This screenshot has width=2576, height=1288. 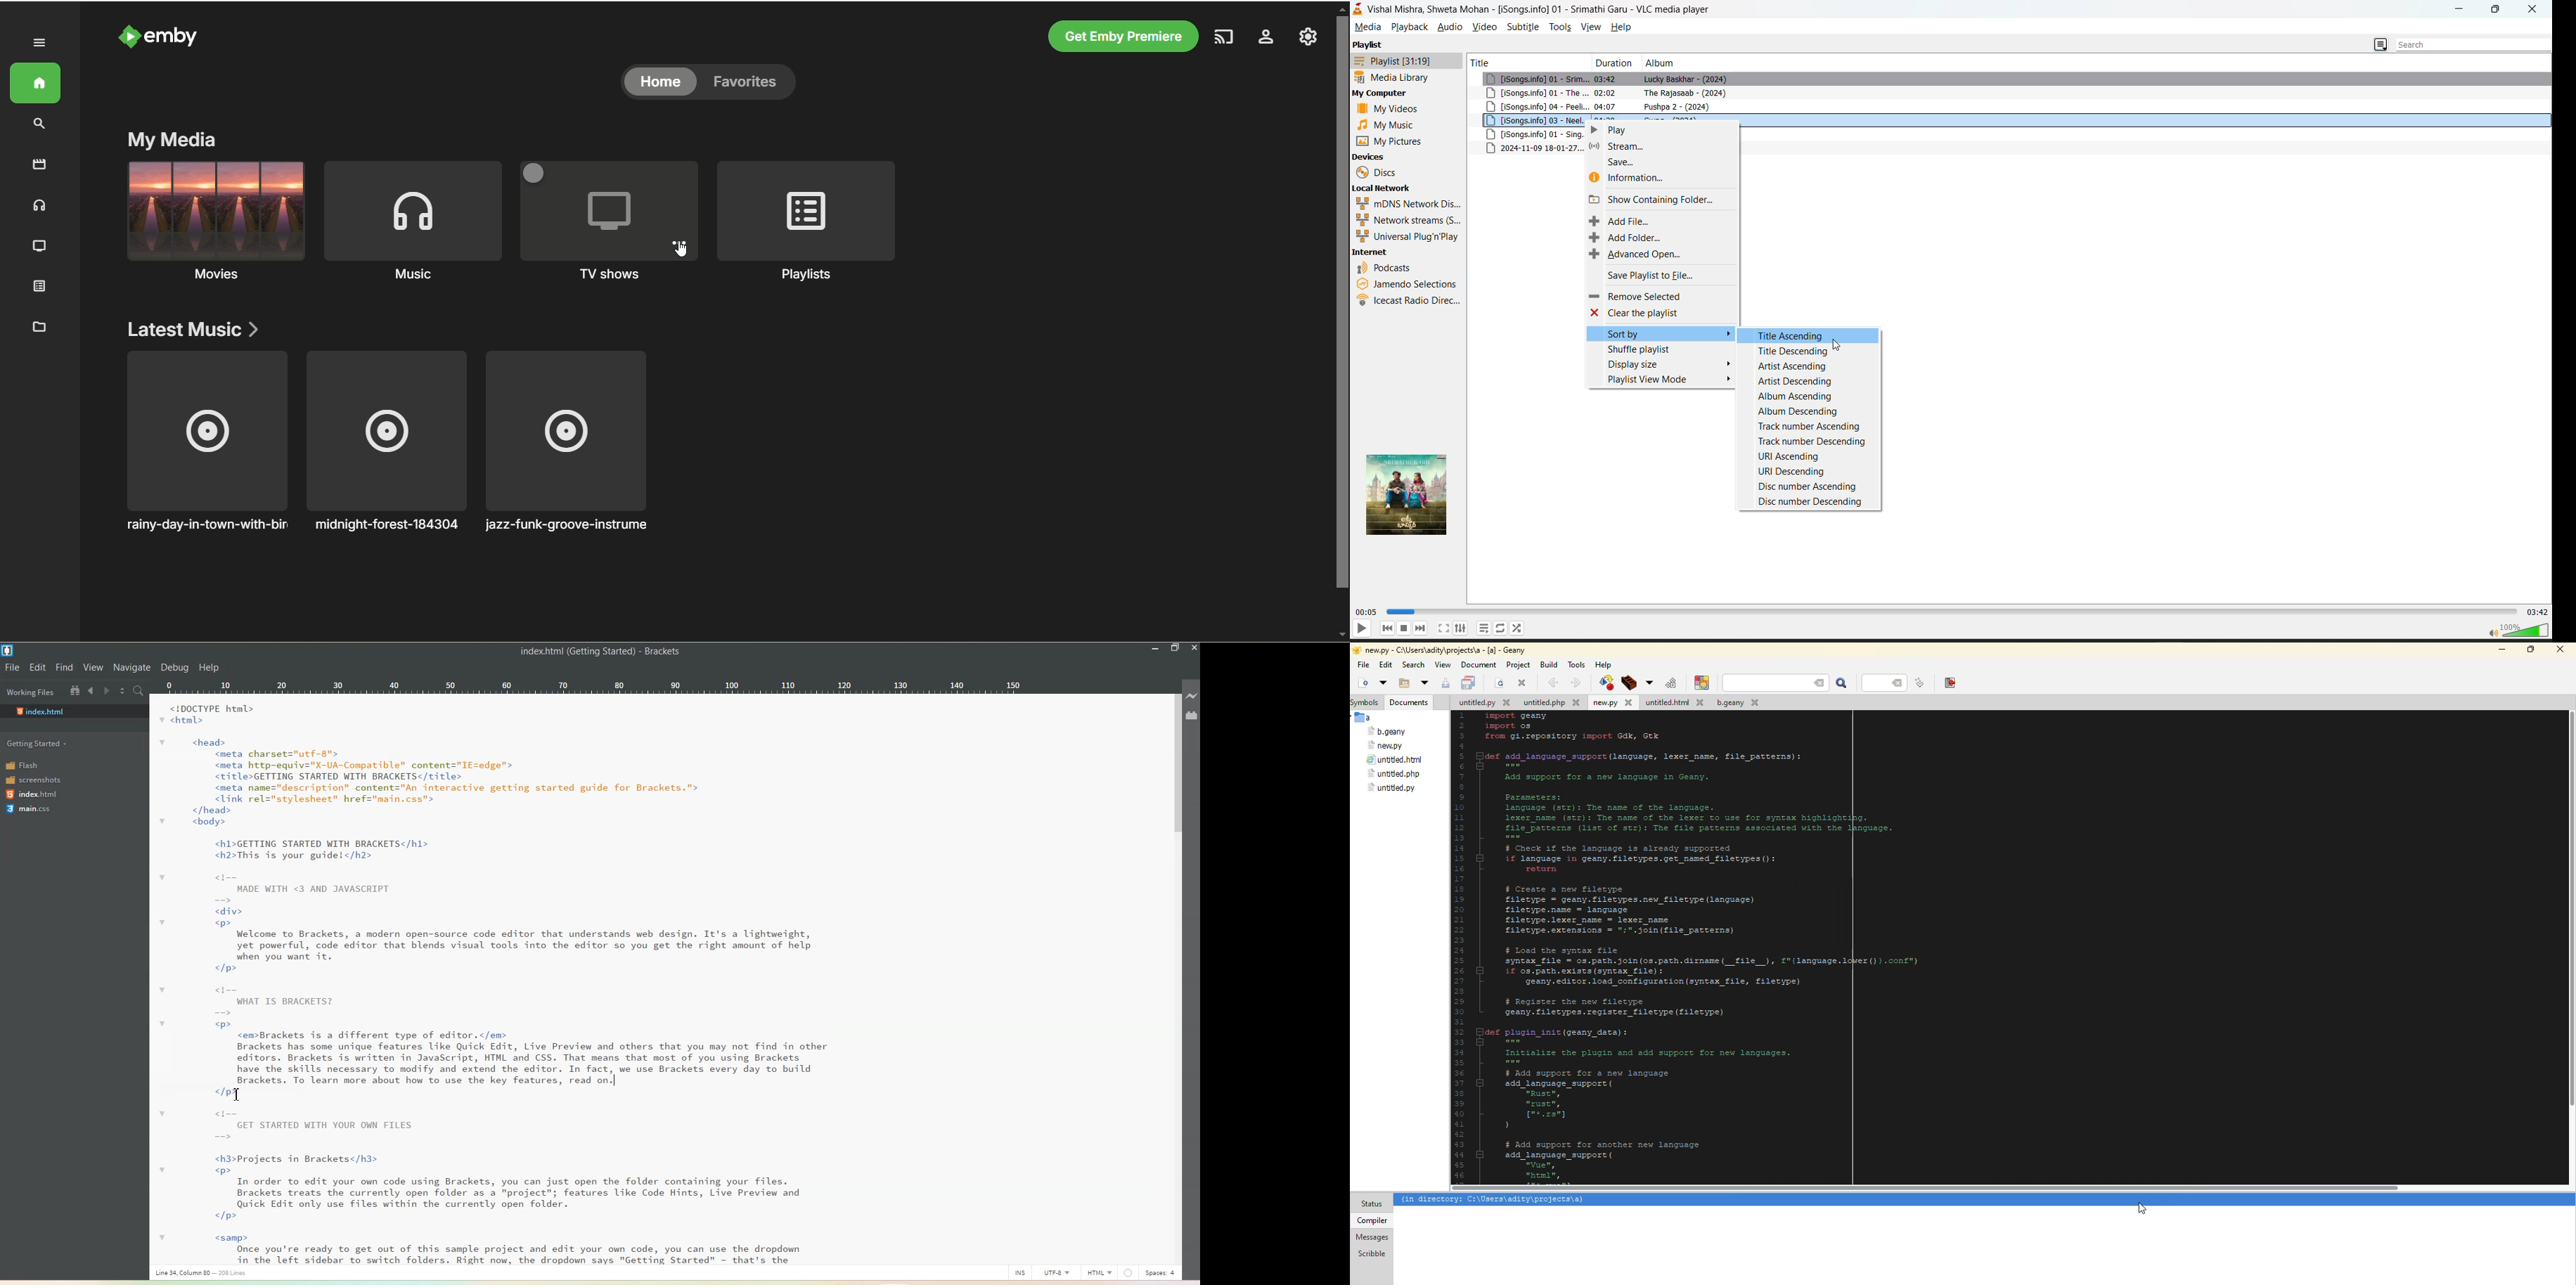 What do you see at coordinates (1949, 612) in the screenshot?
I see `track slider` at bounding box center [1949, 612].